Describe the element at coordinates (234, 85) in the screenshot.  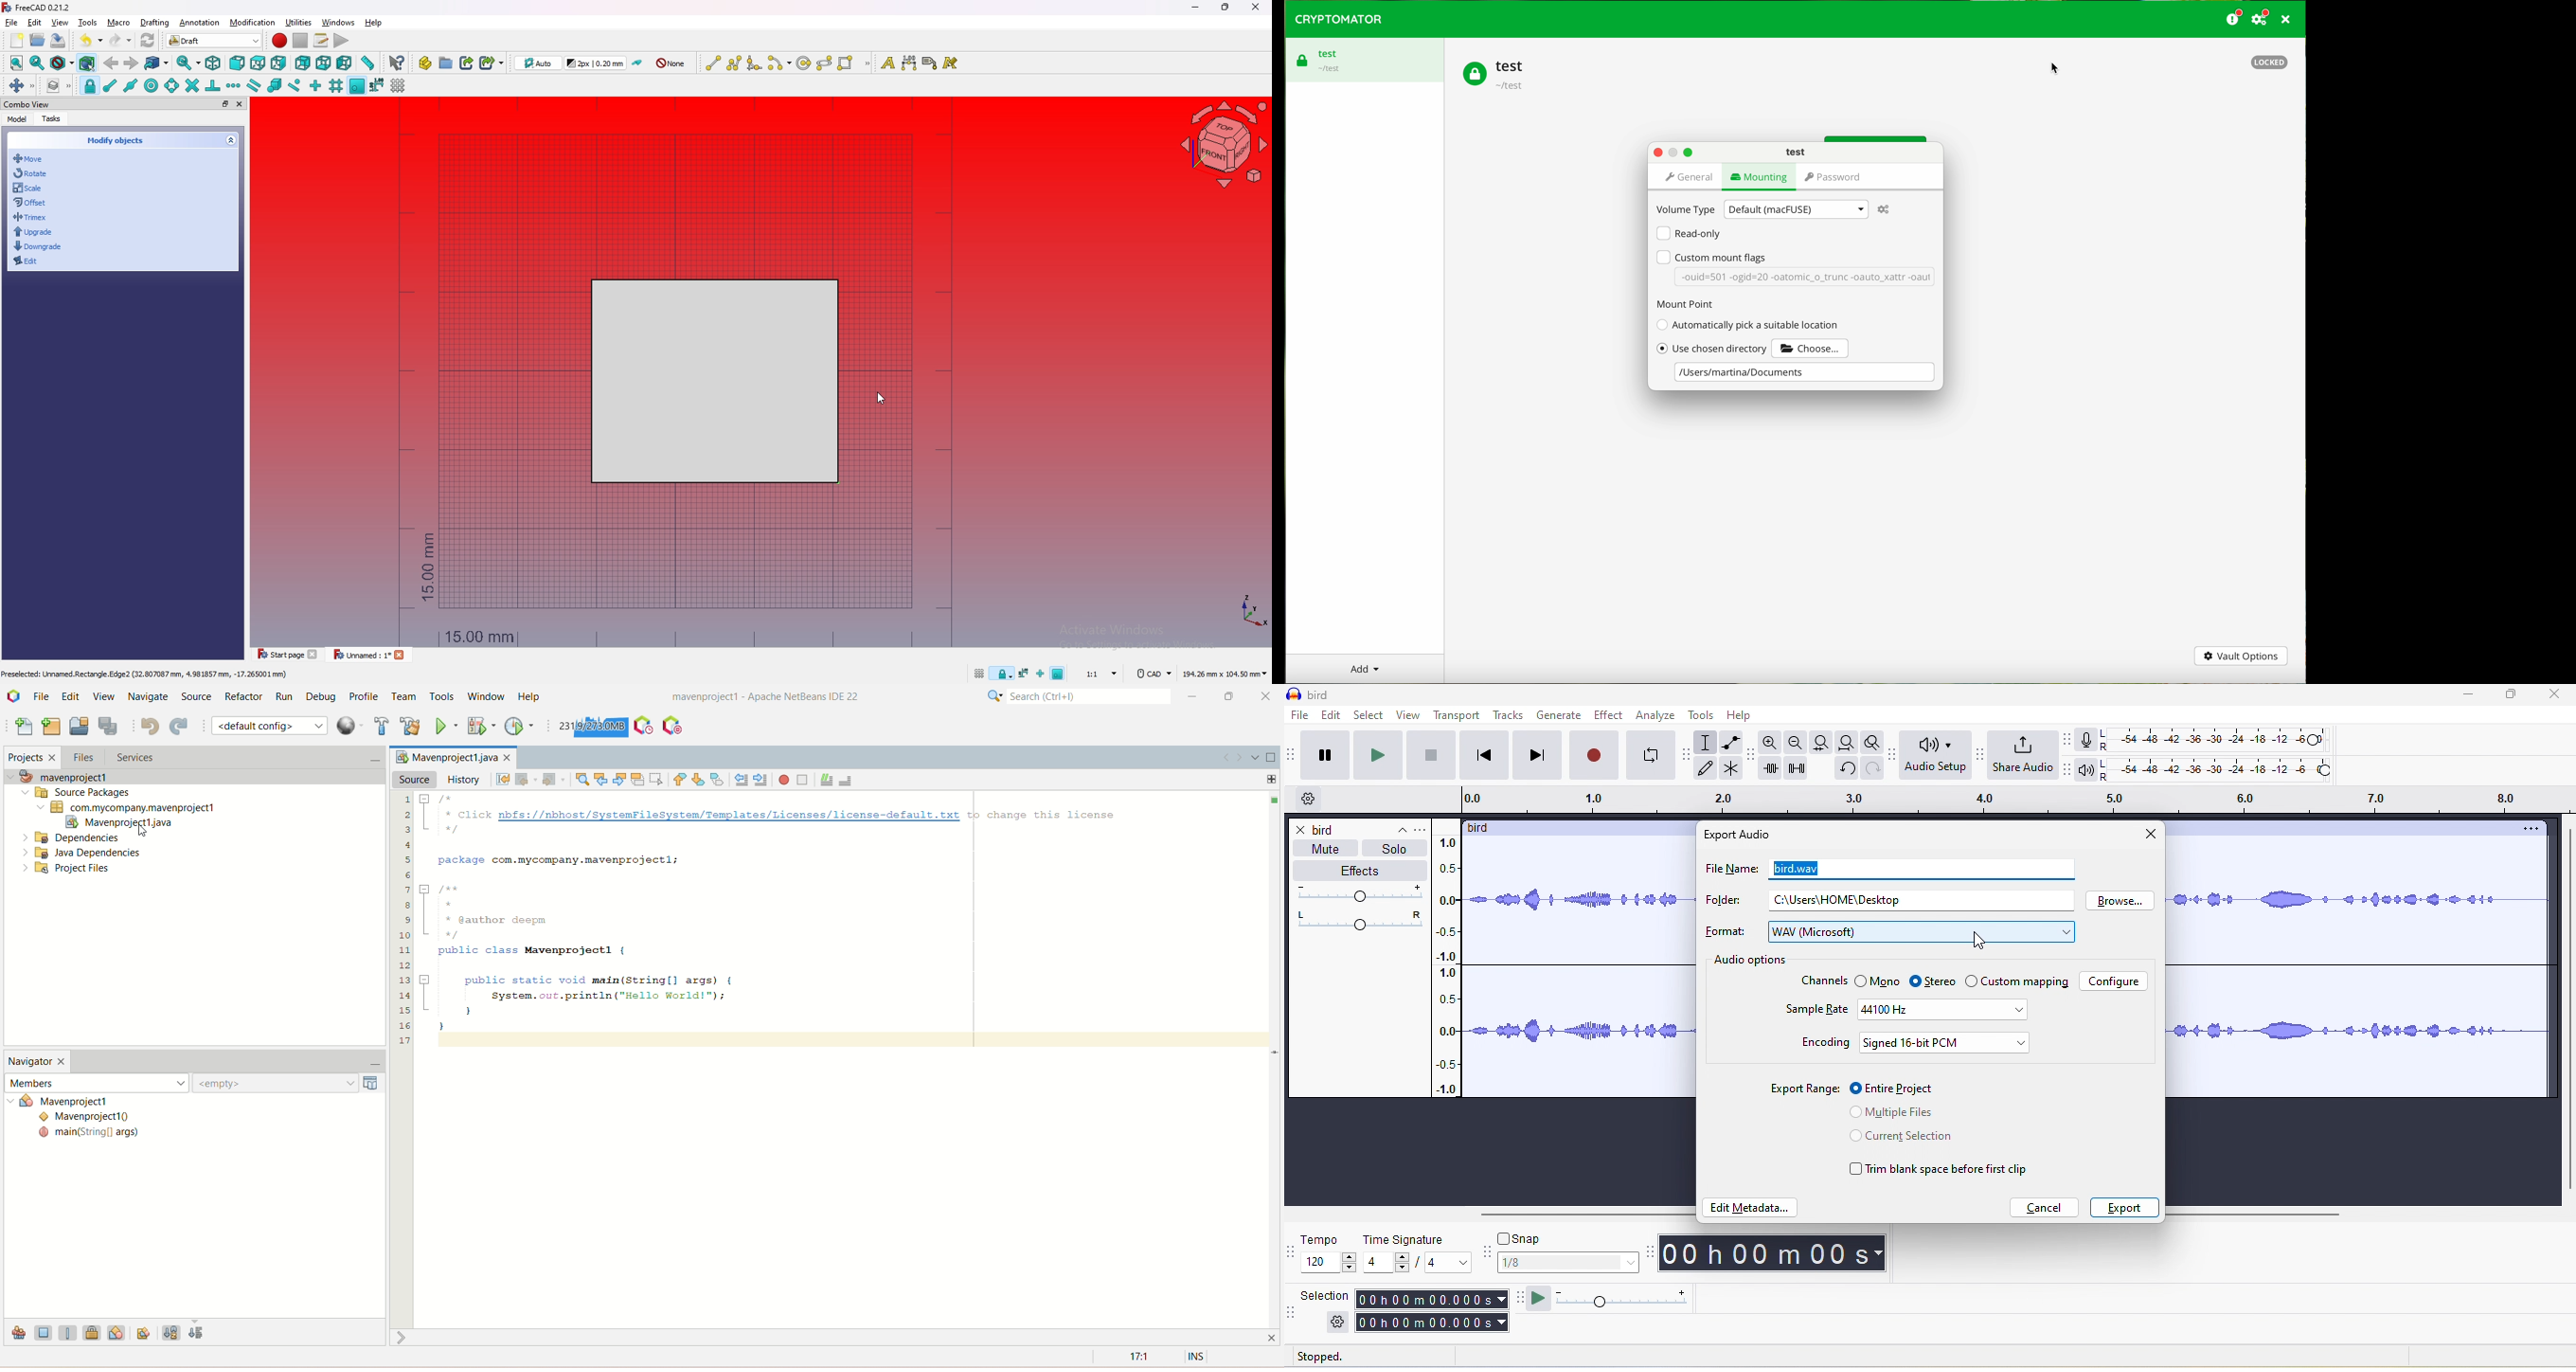
I see `snap extension` at that location.